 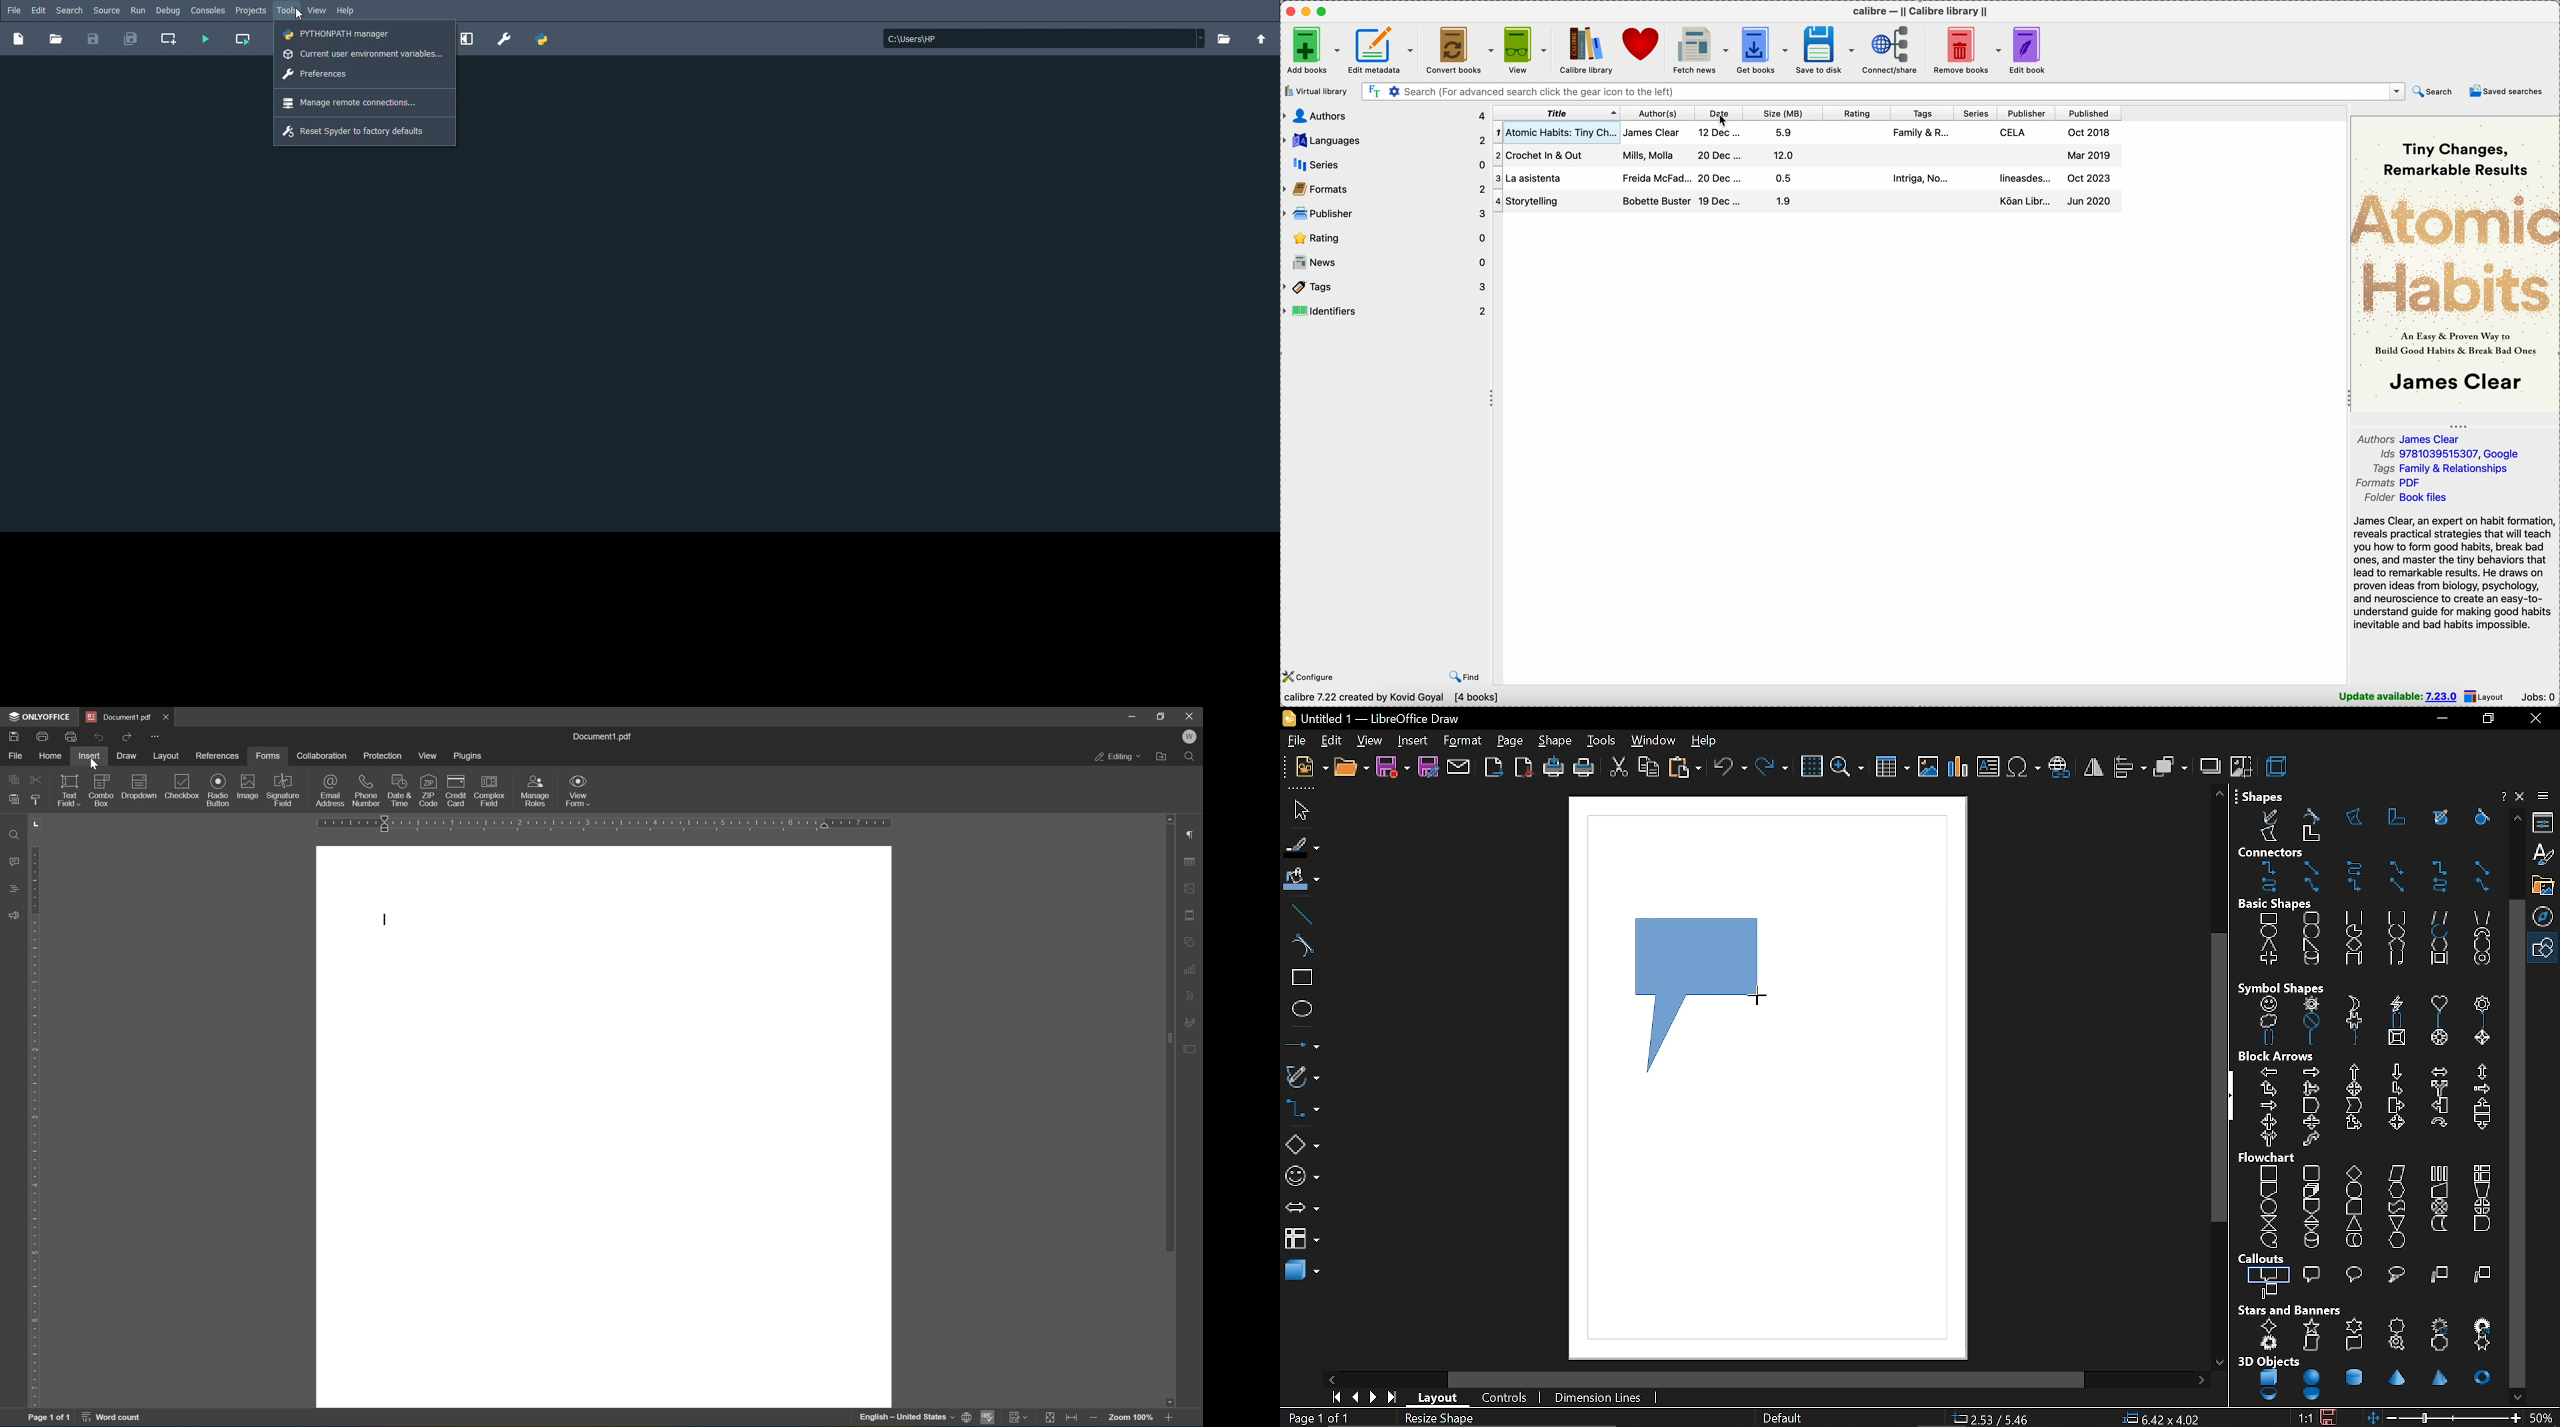 What do you see at coordinates (2282, 987) in the screenshot?
I see `symbol shapes` at bounding box center [2282, 987].